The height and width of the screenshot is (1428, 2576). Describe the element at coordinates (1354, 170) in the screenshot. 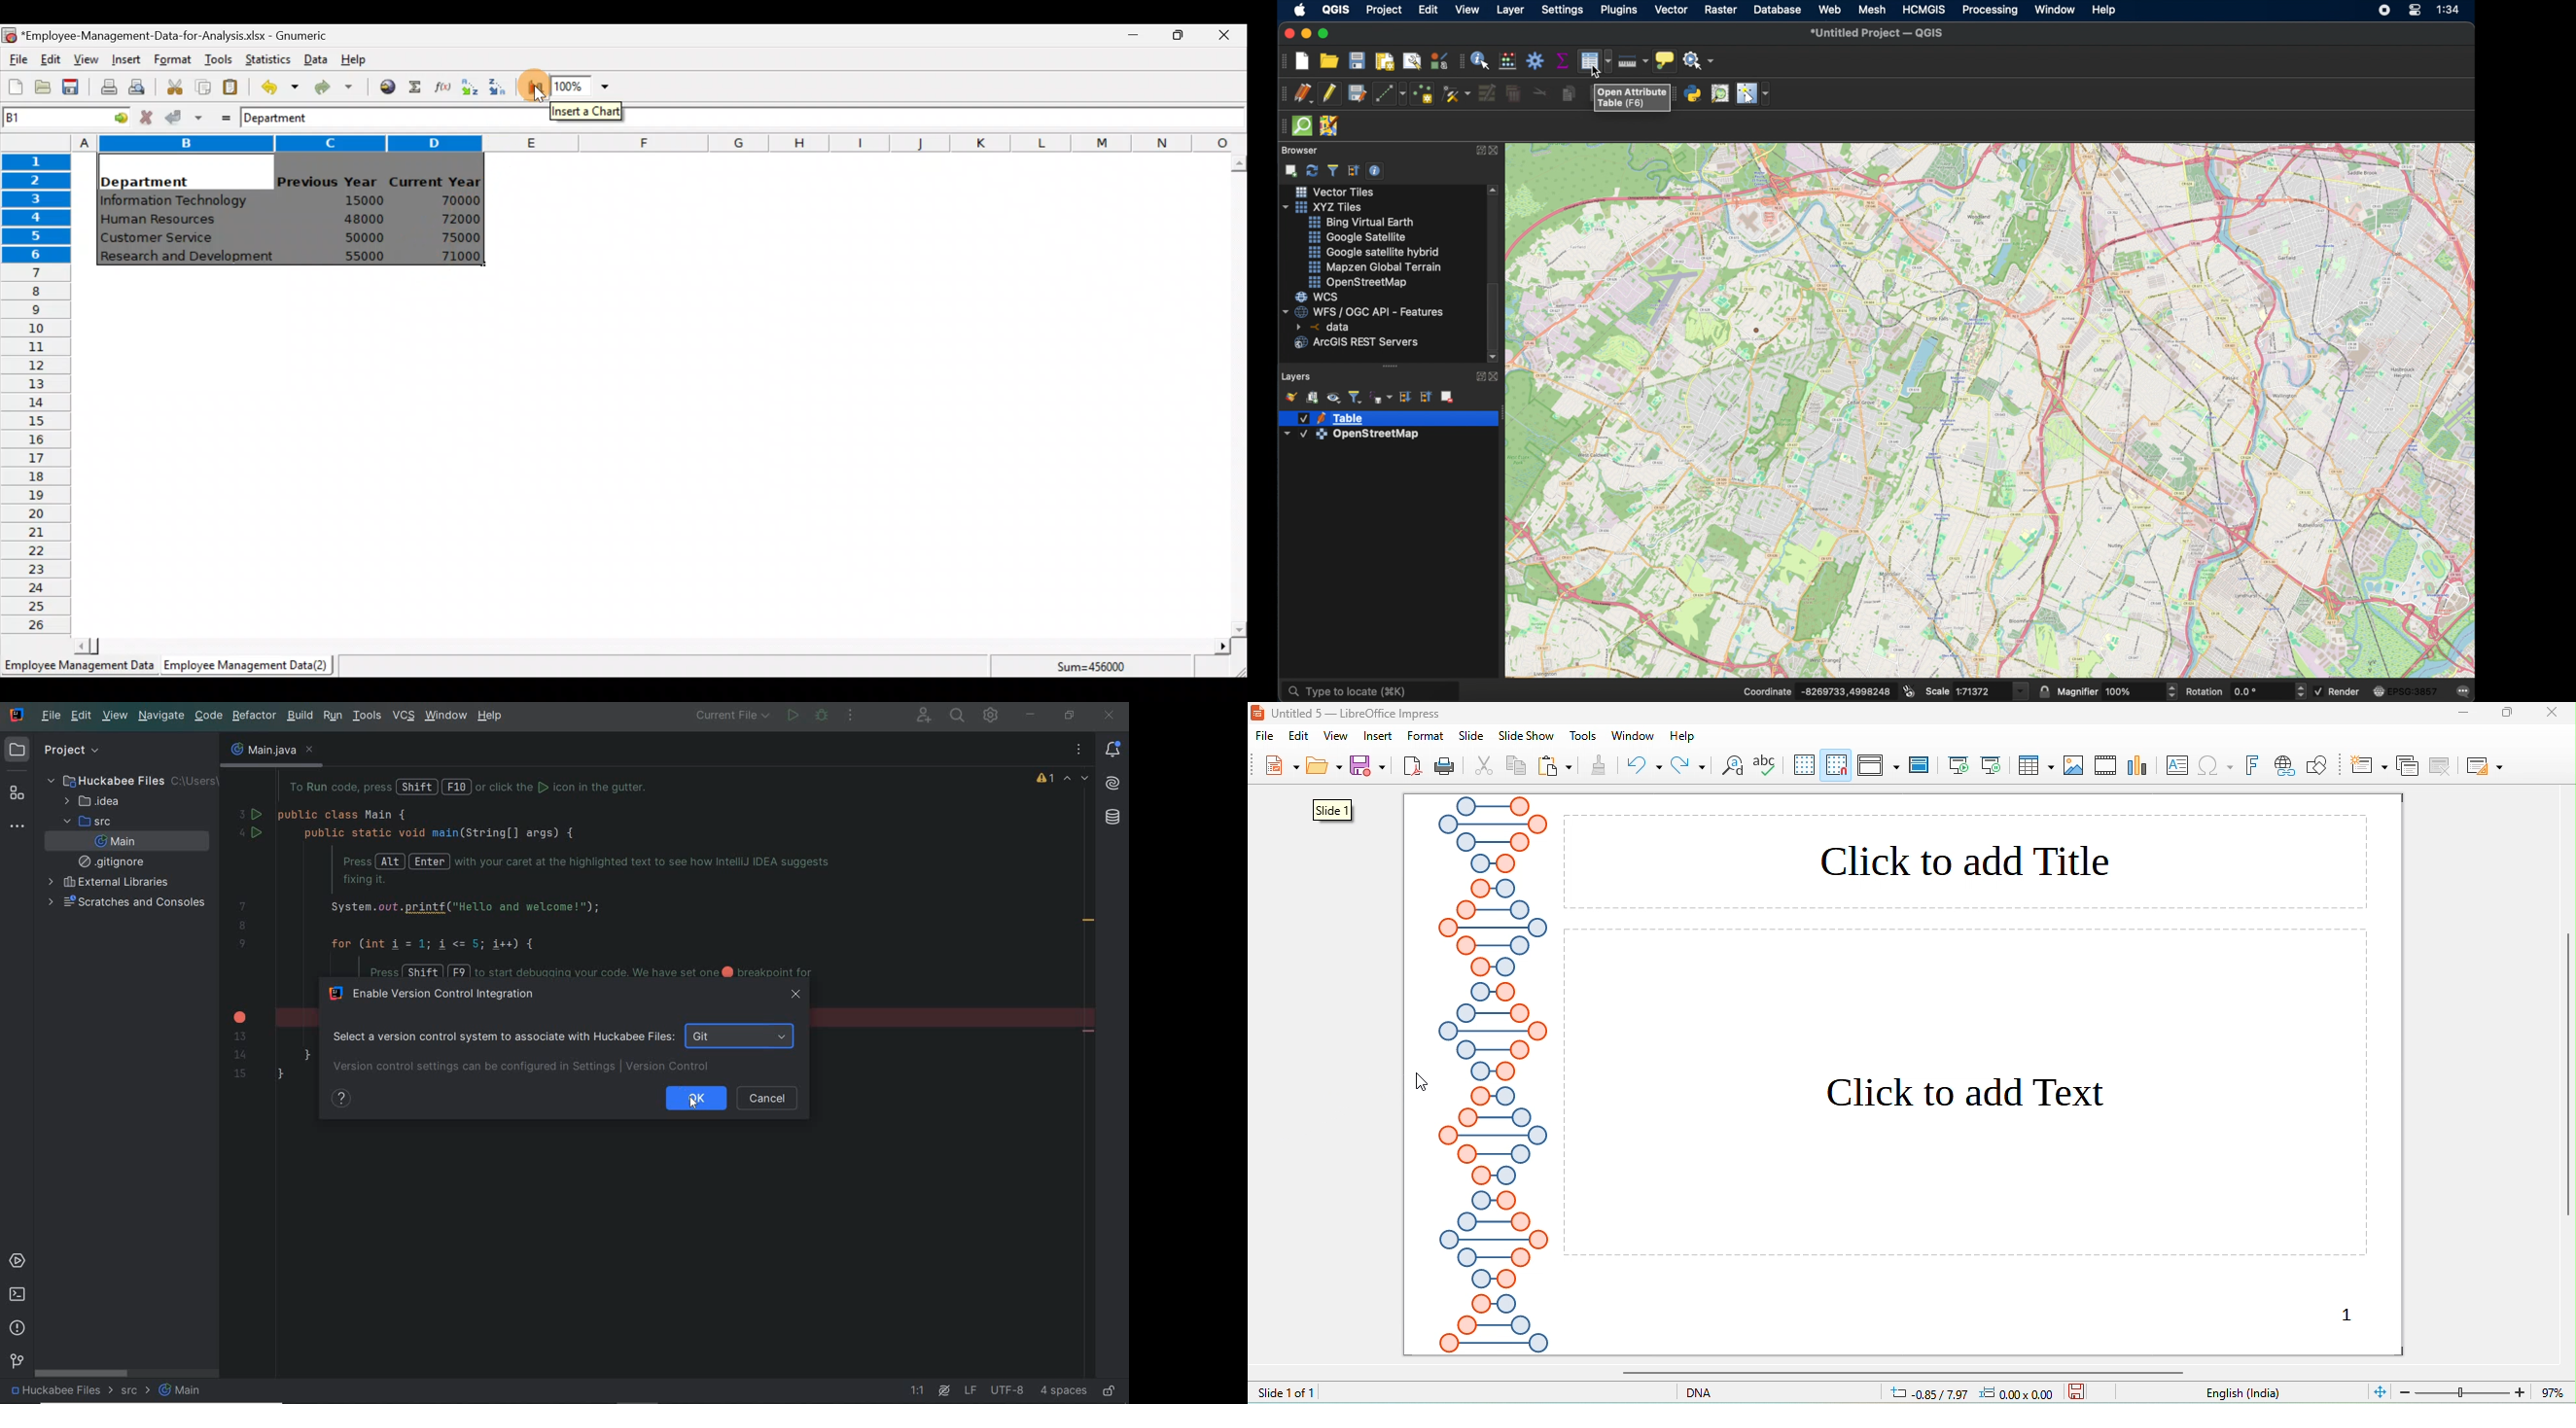

I see `collapse all` at that location.